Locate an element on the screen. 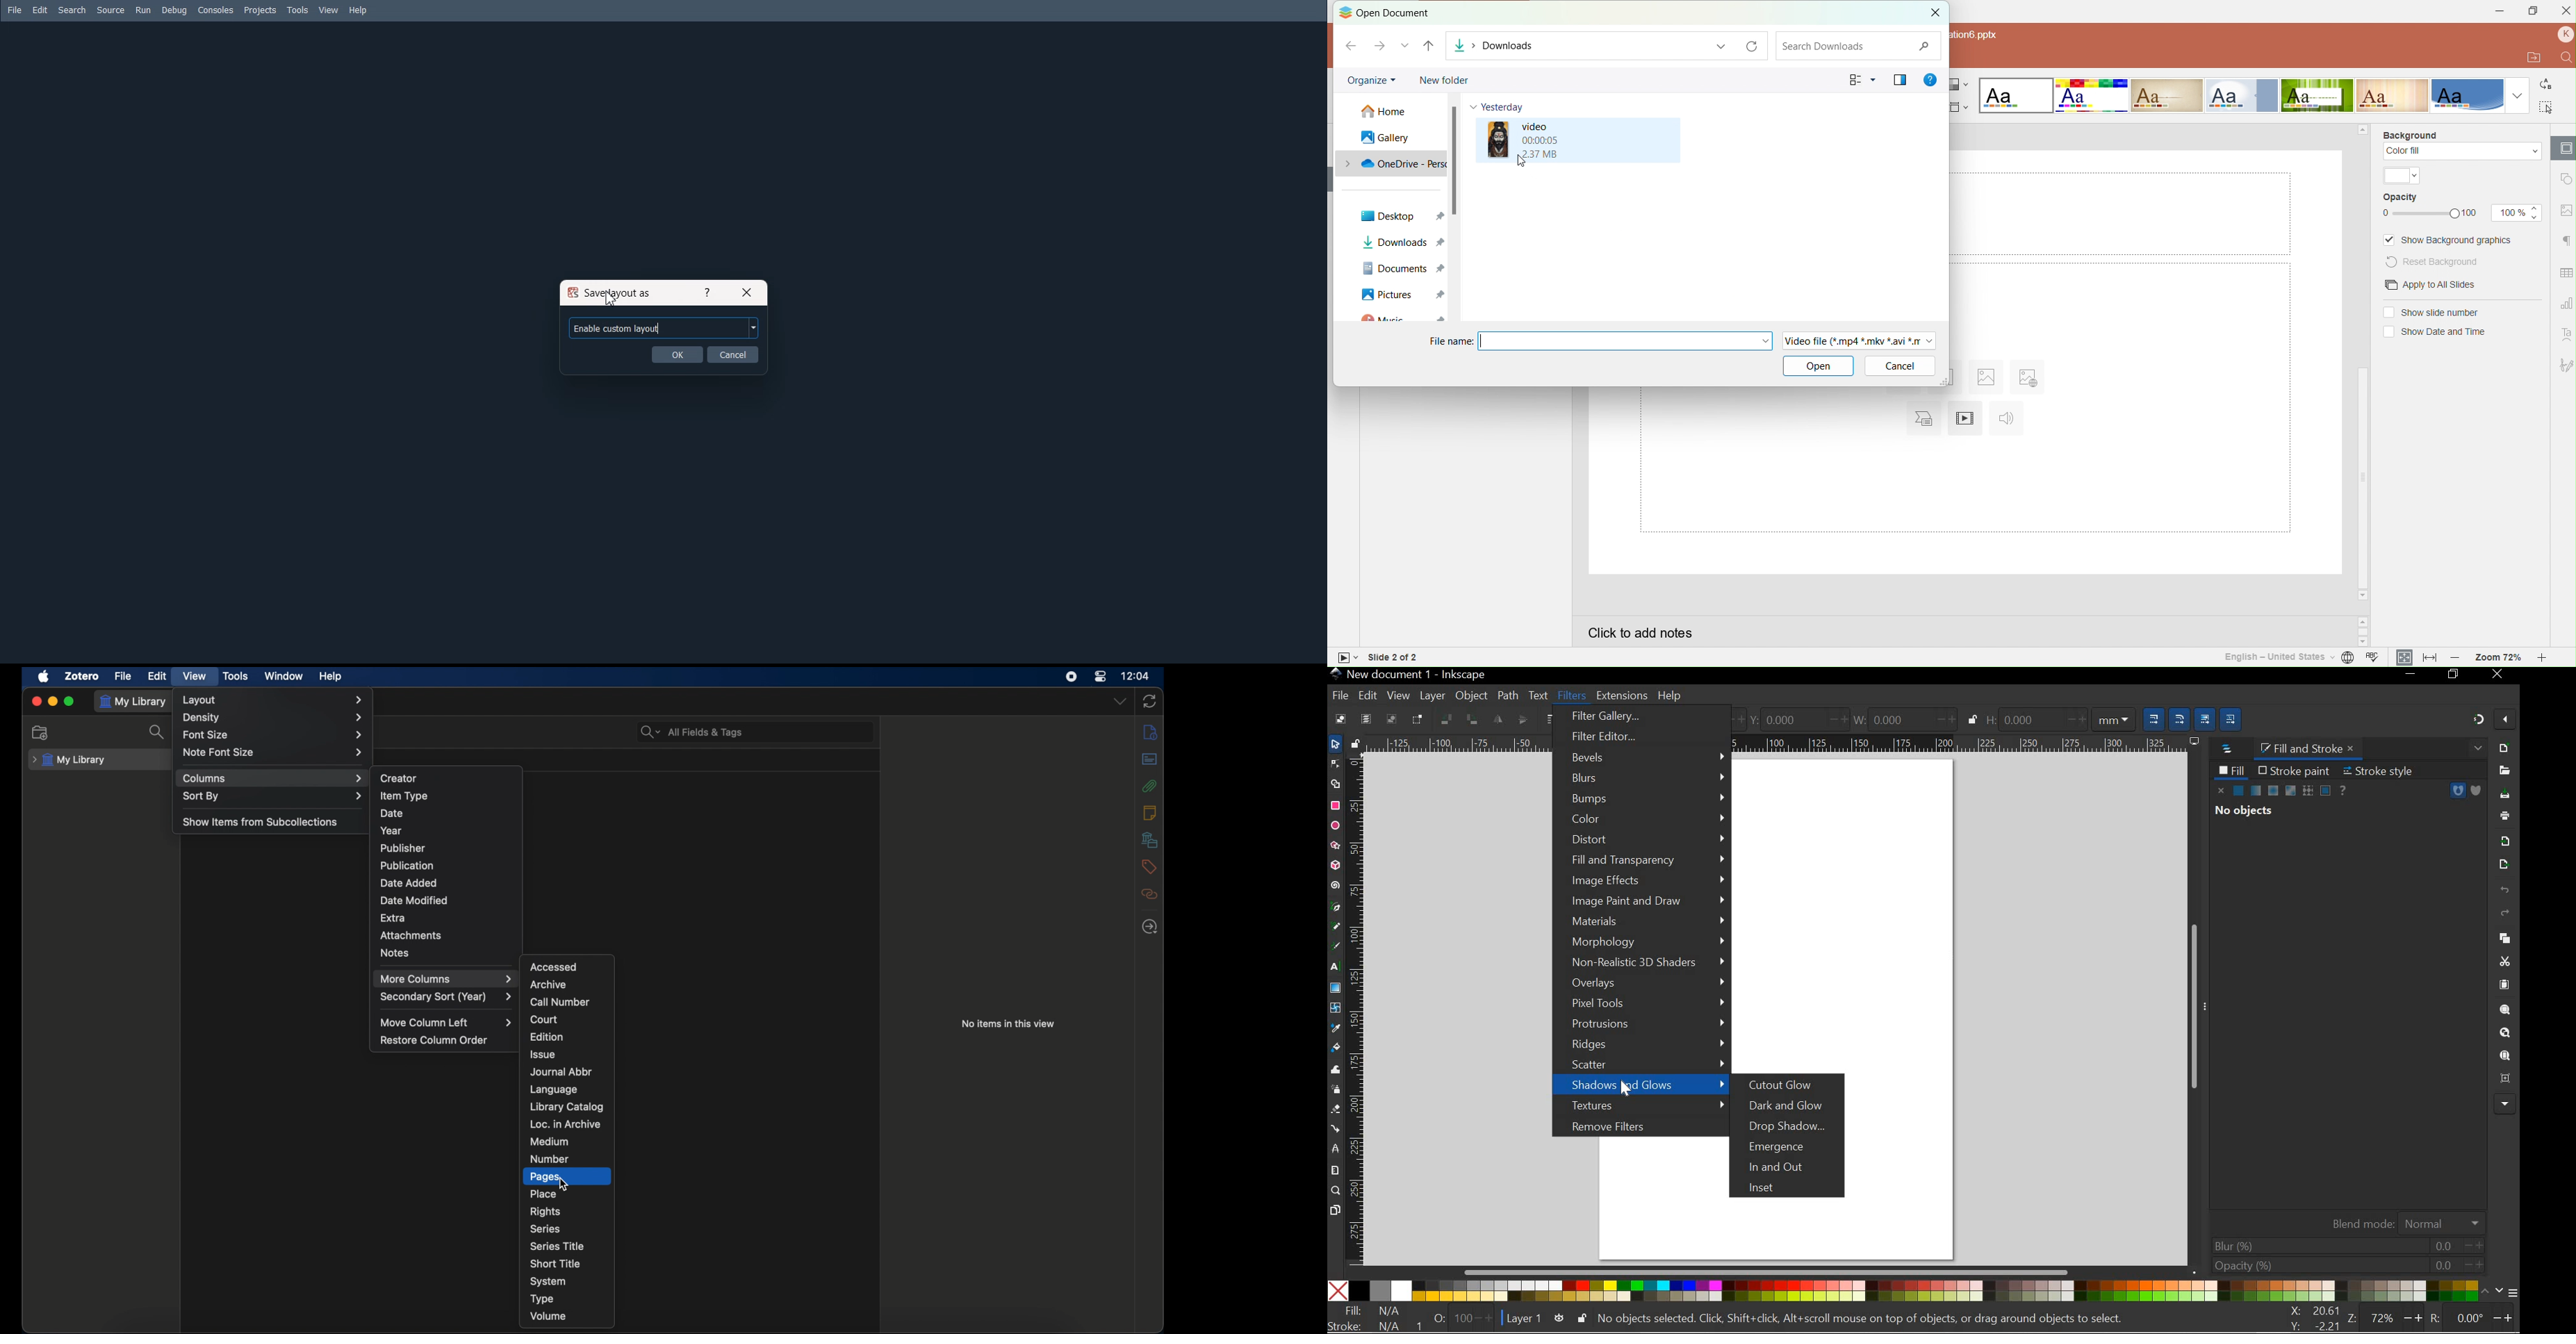 Image resolution: width=2576 pixels, height=1344 pixels. place is located at coordinates (544, 1194).